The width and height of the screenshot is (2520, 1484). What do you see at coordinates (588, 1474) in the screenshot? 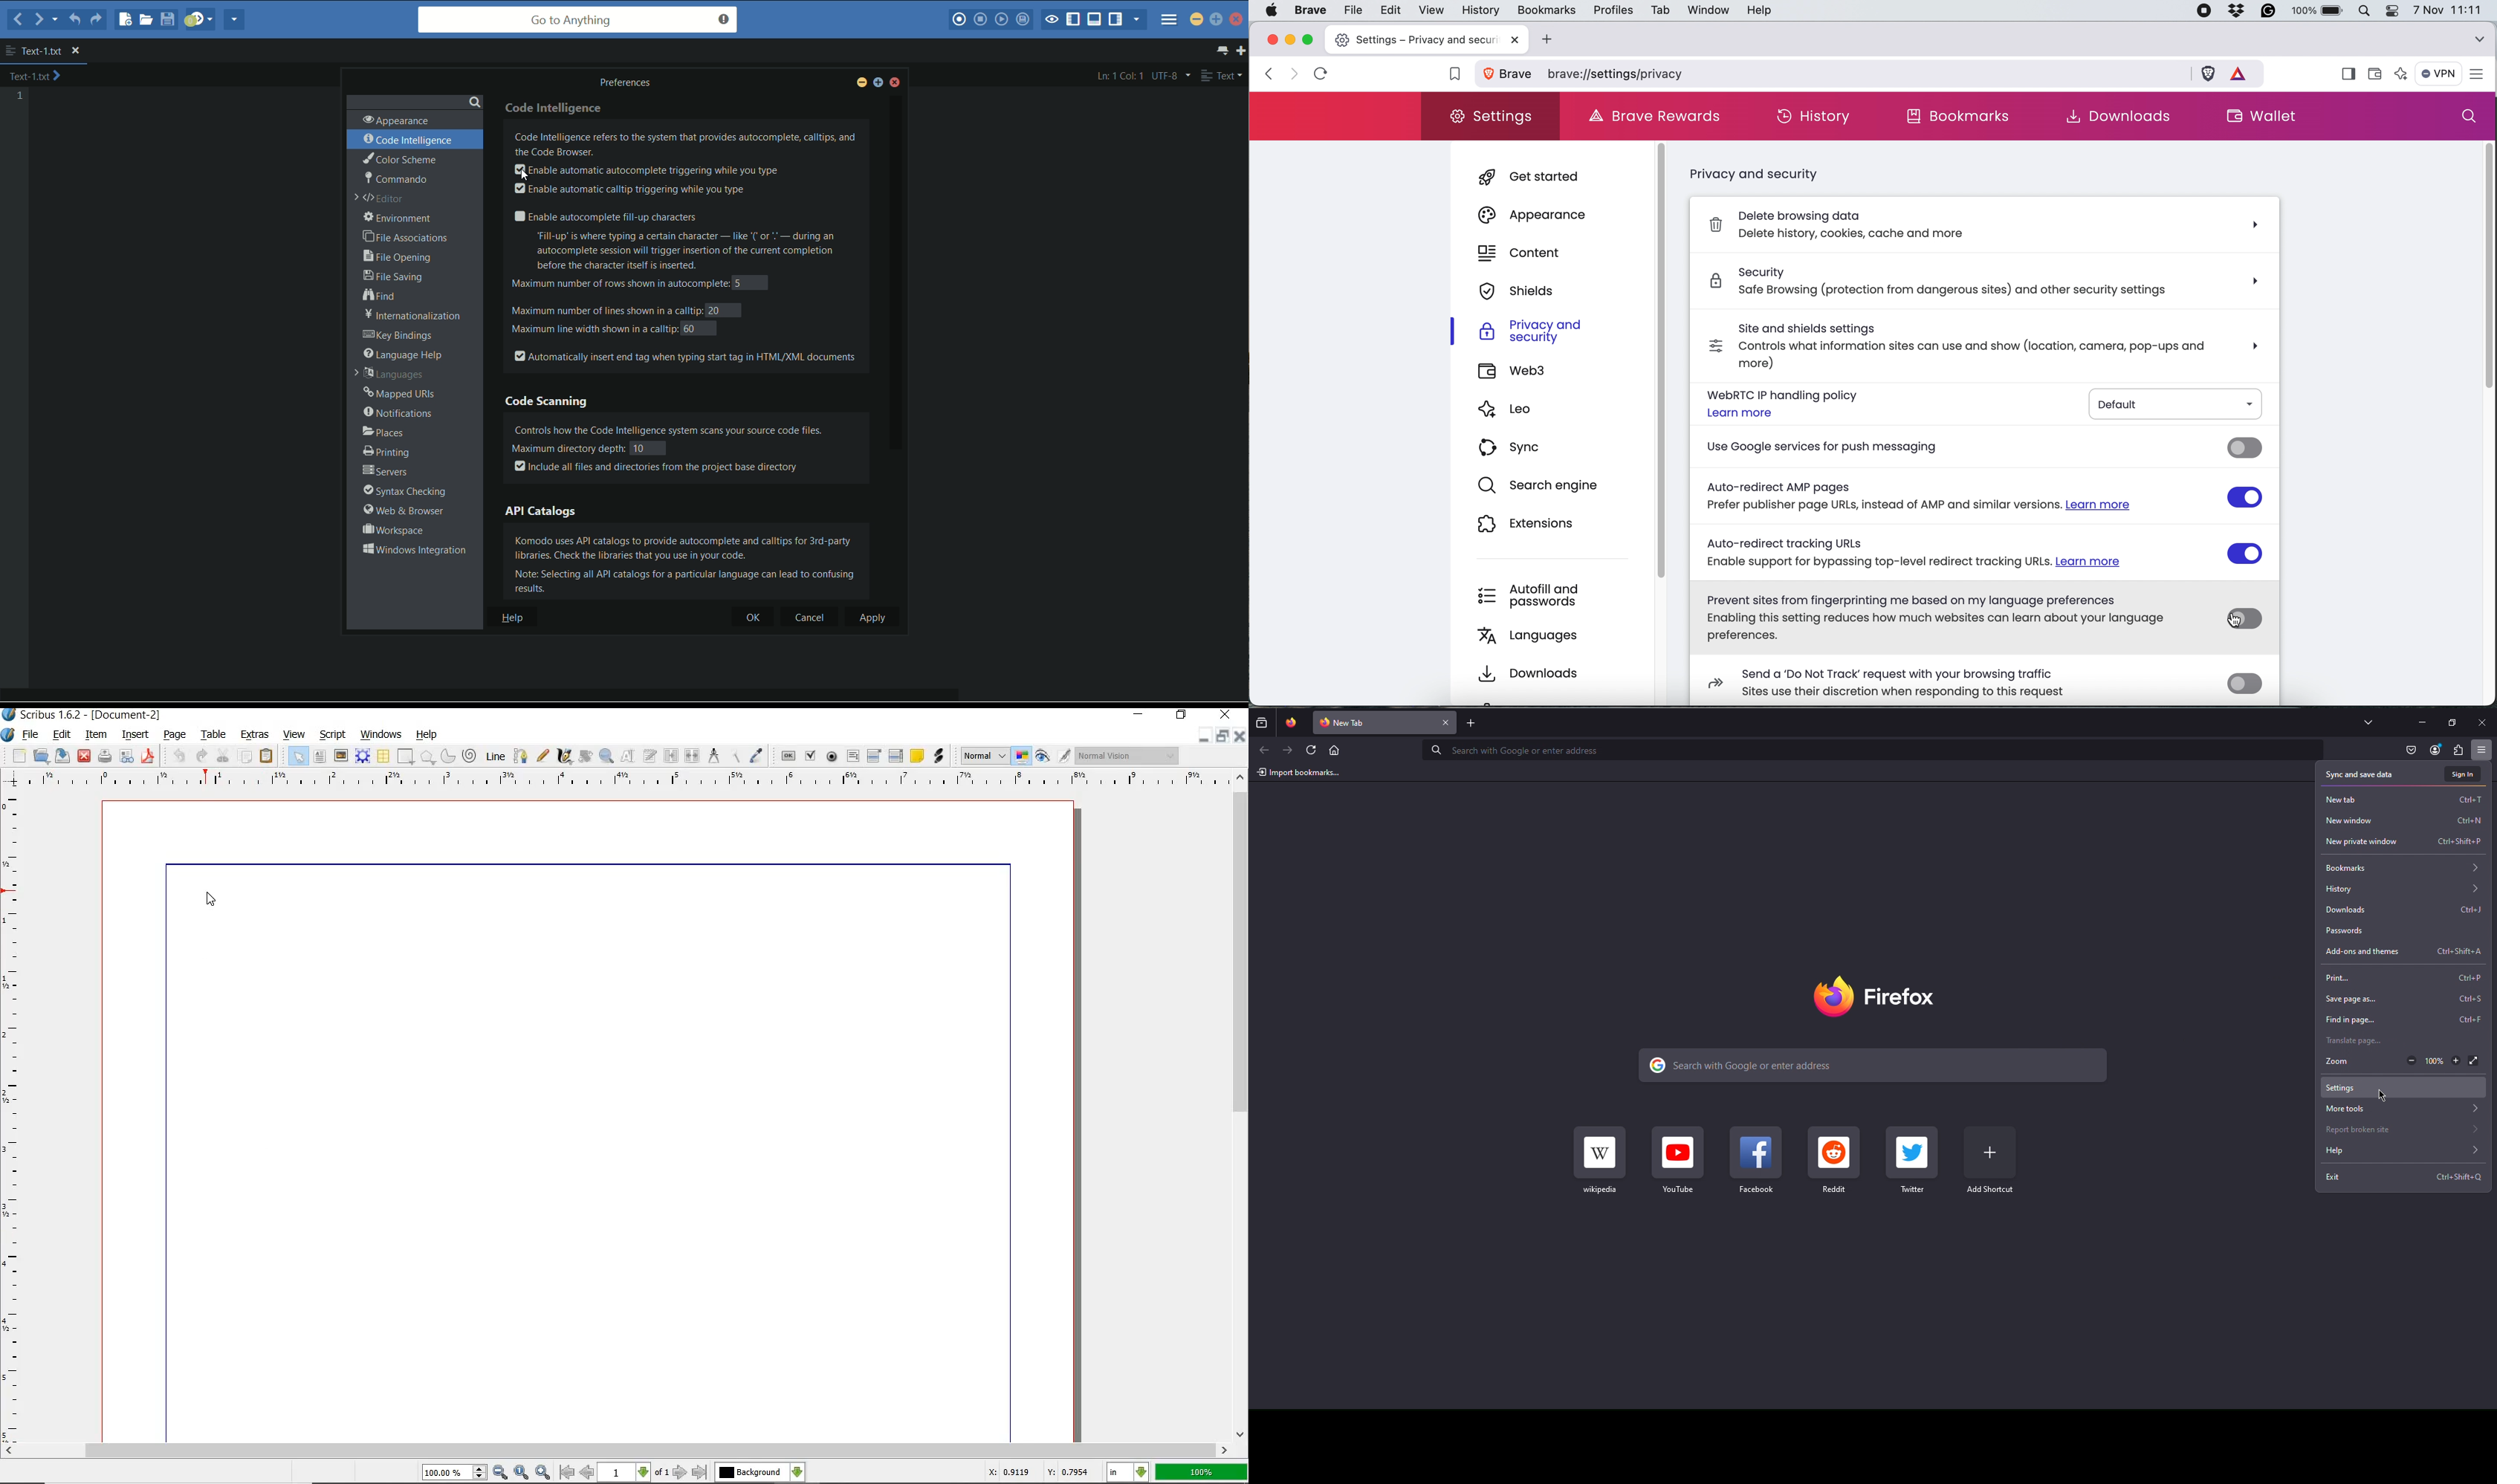
I see `go to previous page` at bounding box center [588, 1474].